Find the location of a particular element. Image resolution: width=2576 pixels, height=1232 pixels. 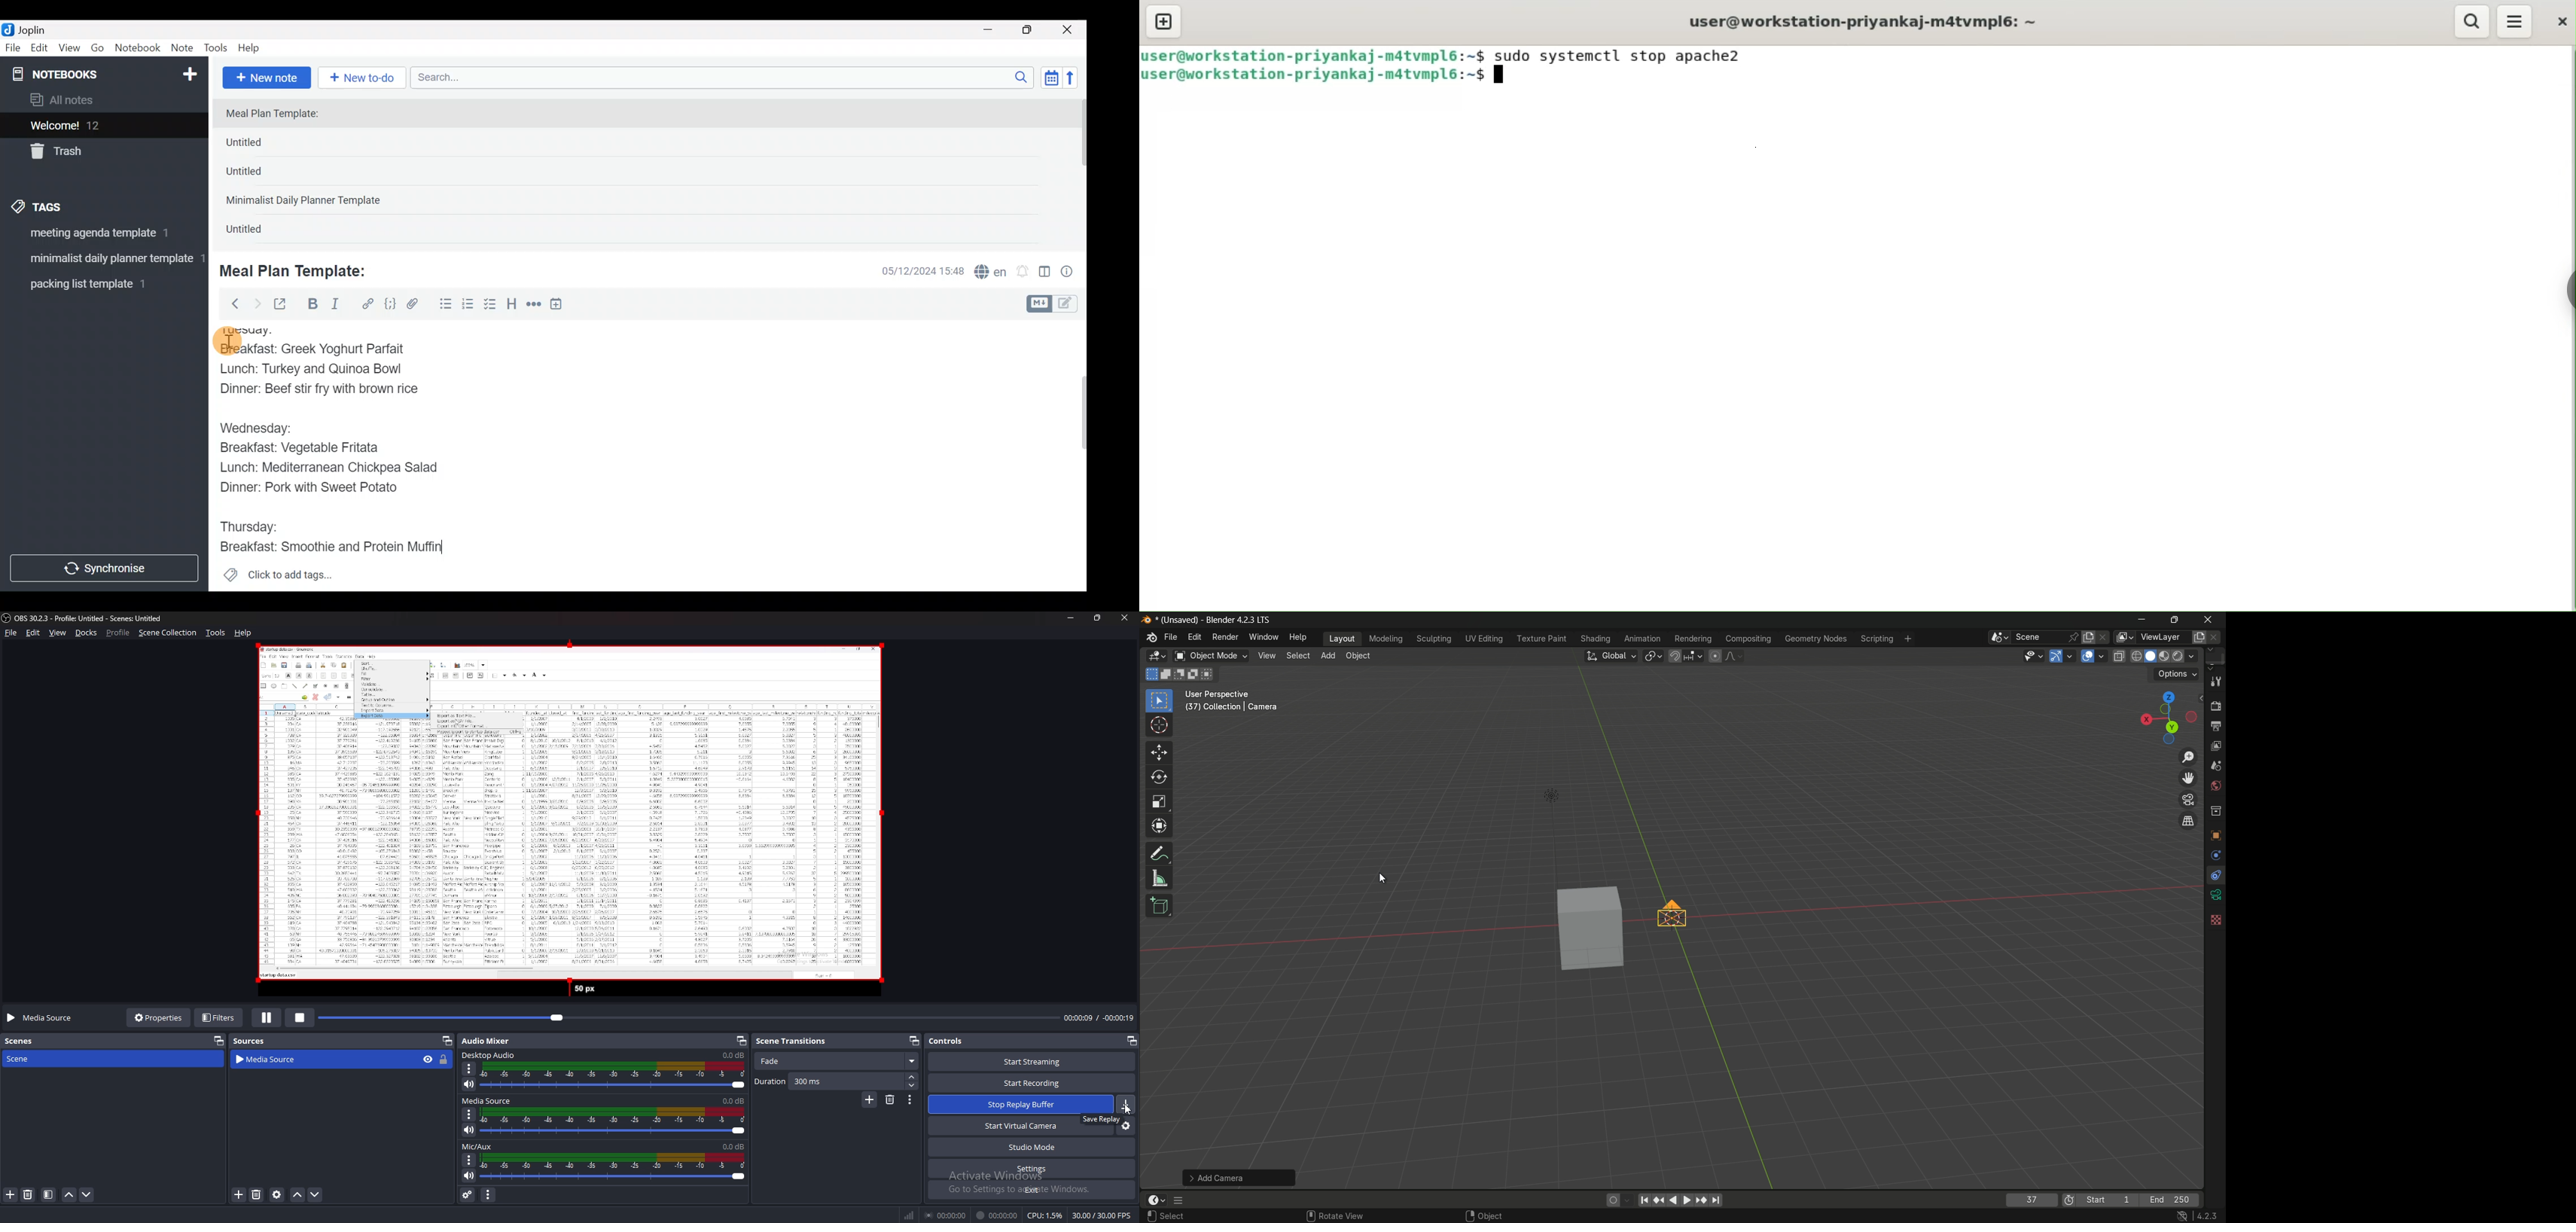

mic/aux is located at coordinates (477, 1146).